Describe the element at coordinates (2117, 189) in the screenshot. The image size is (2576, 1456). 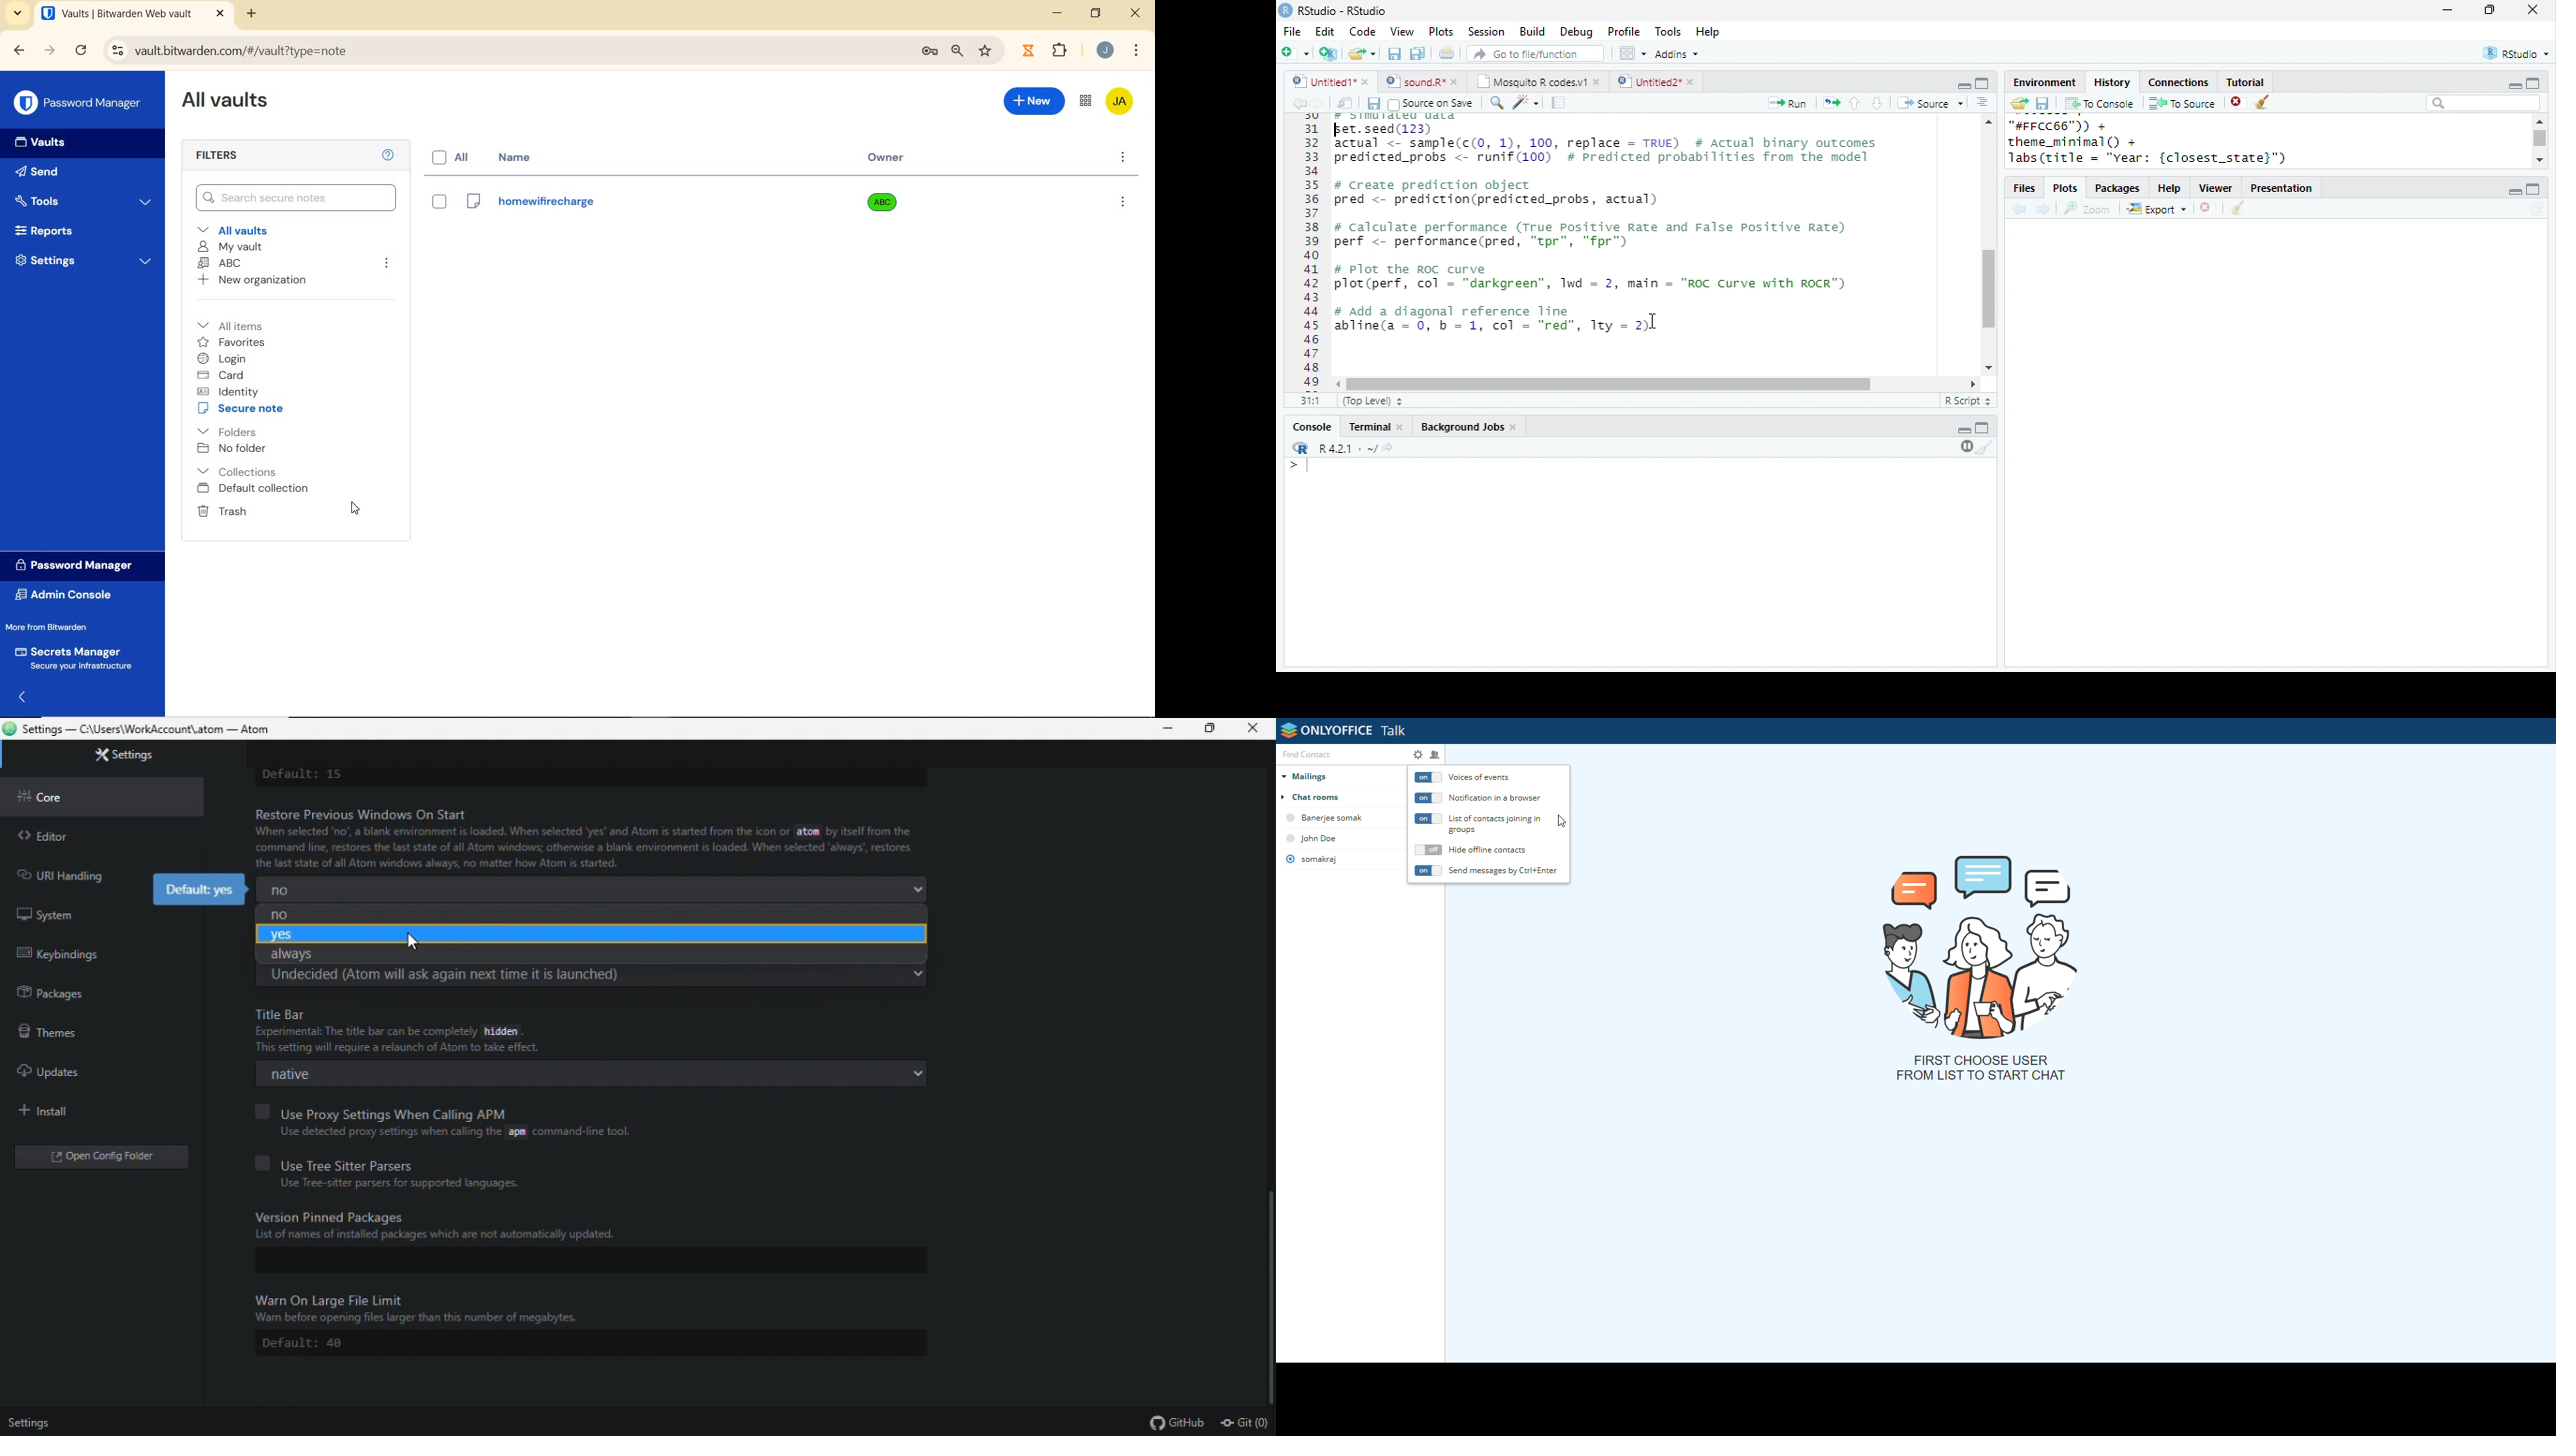
I see `Packages` at that location.